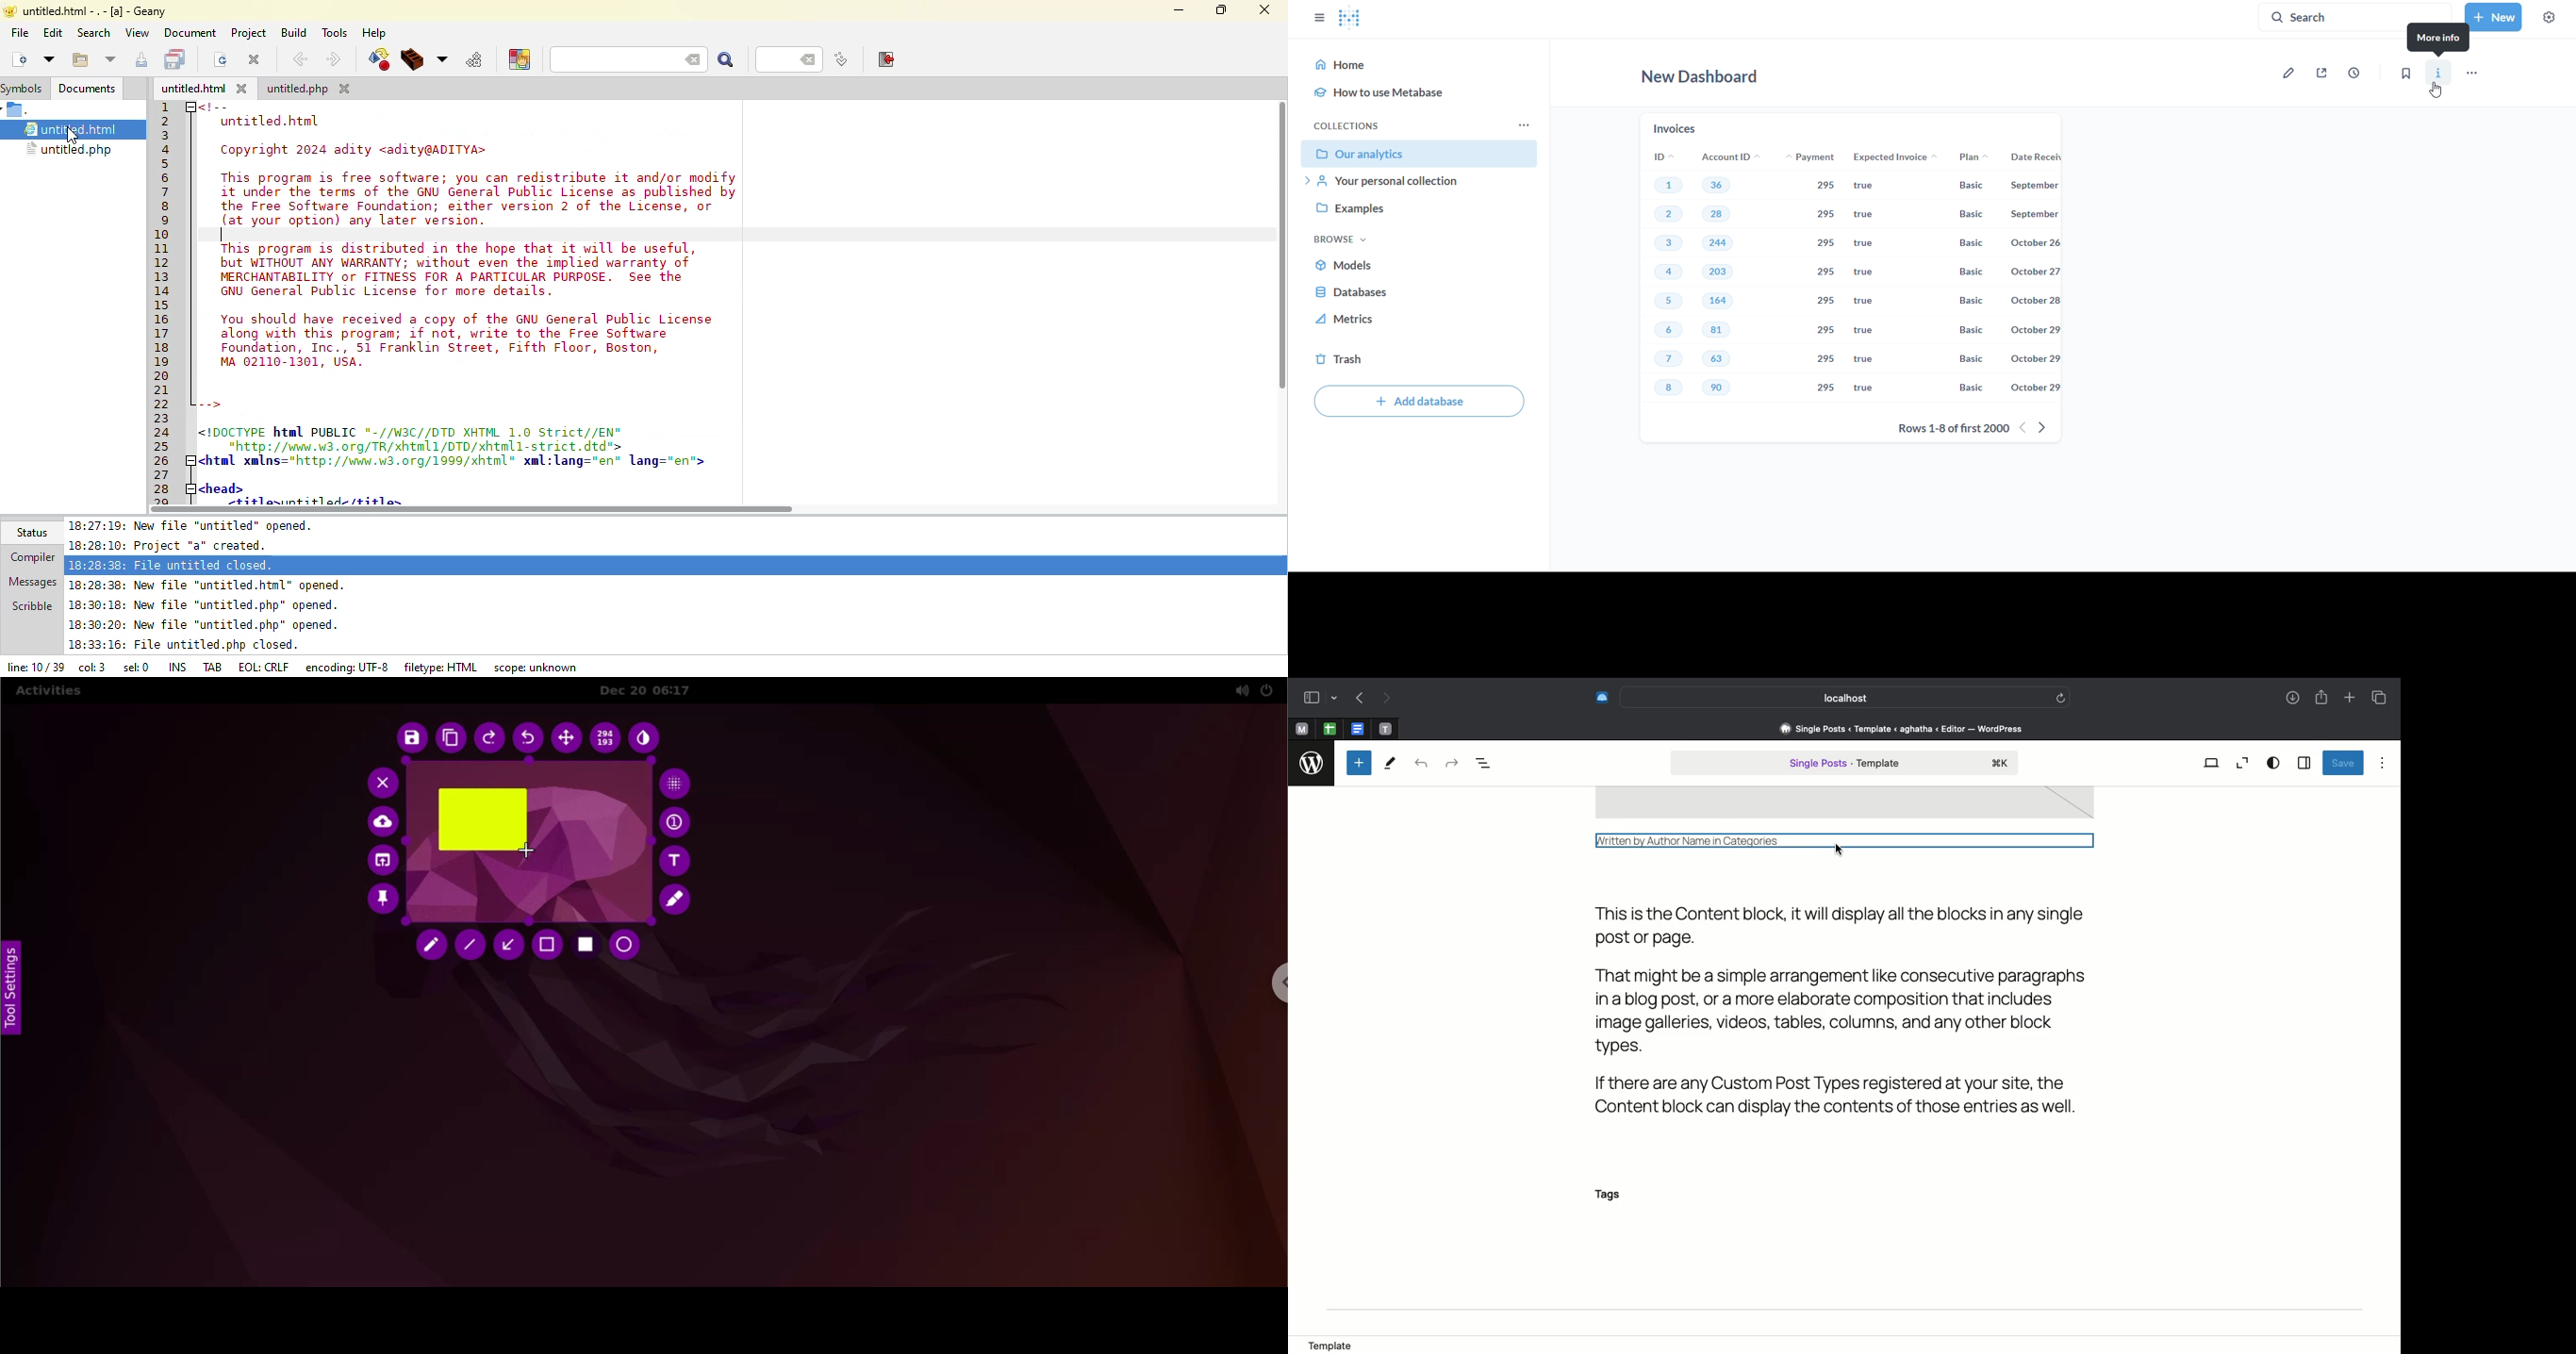 The height and width of the screenshot is (1372, 2576). Describe the element at coordinates (1666, 244) in the screenshot. I see `3` at that location.